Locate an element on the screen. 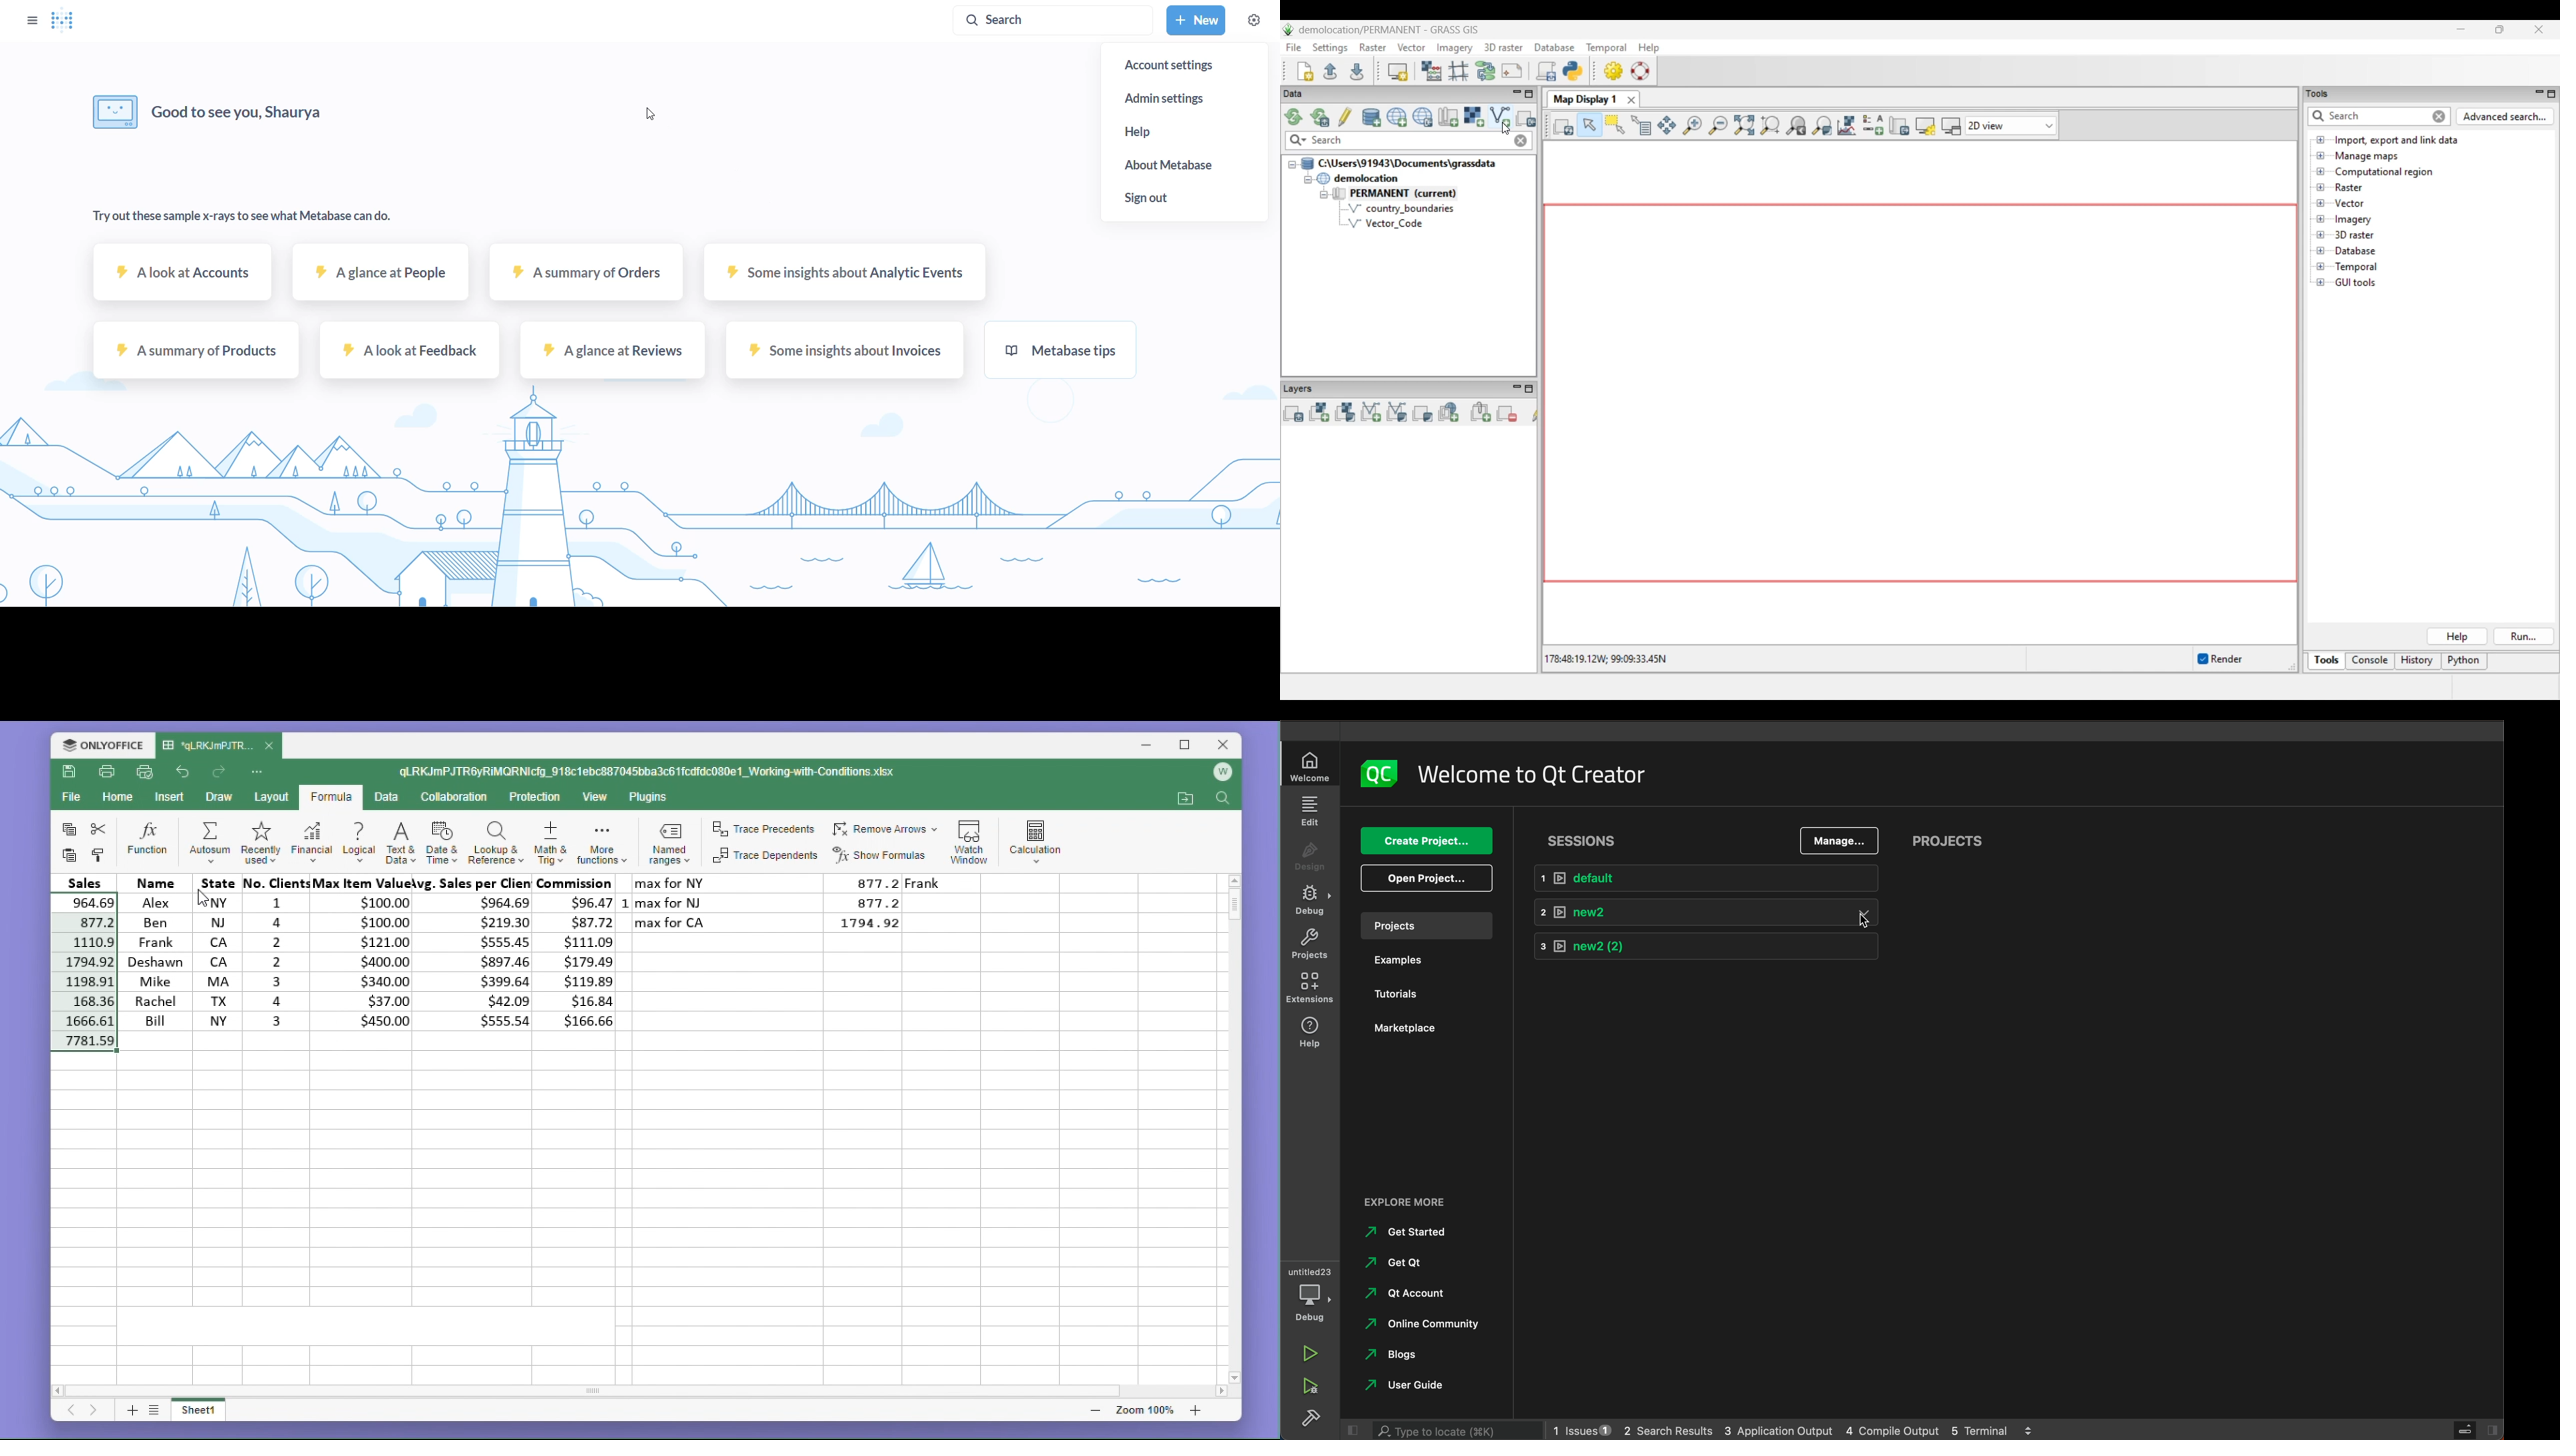  cursor is located at coordinates (653, 115).